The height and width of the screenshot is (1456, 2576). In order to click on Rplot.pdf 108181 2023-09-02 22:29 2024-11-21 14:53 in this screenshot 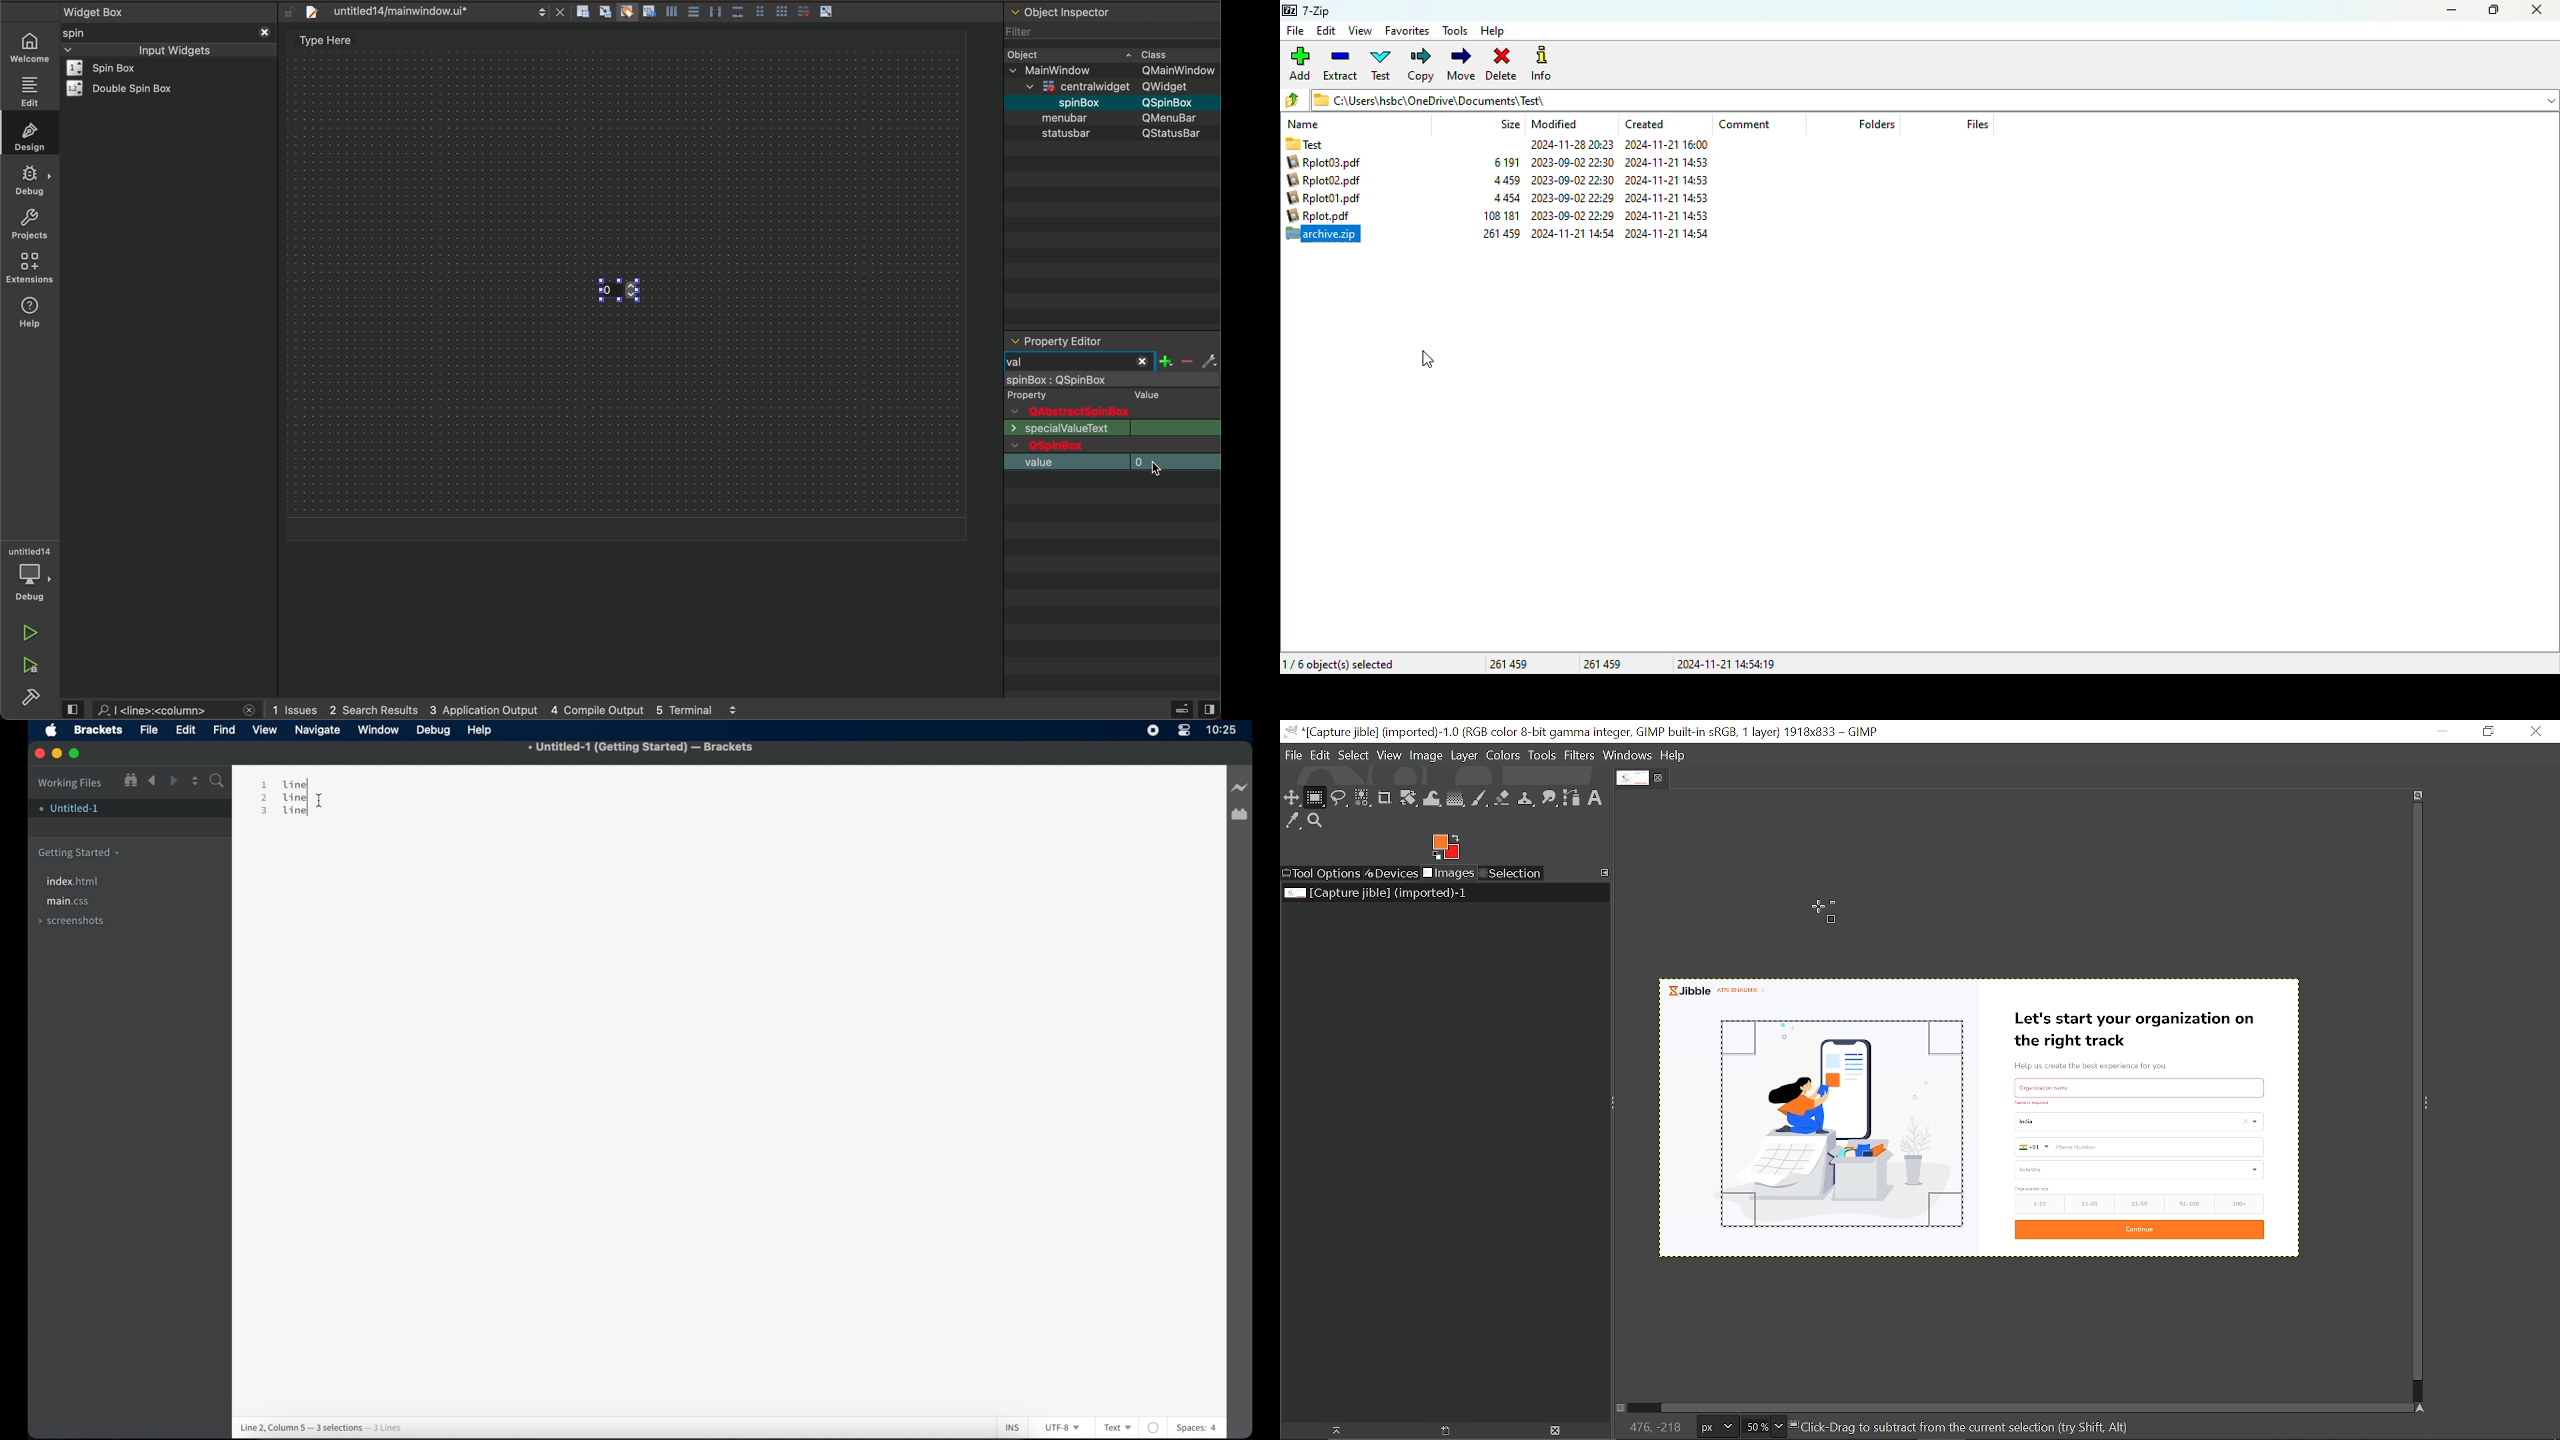, I will do `click(1327, 233)`.